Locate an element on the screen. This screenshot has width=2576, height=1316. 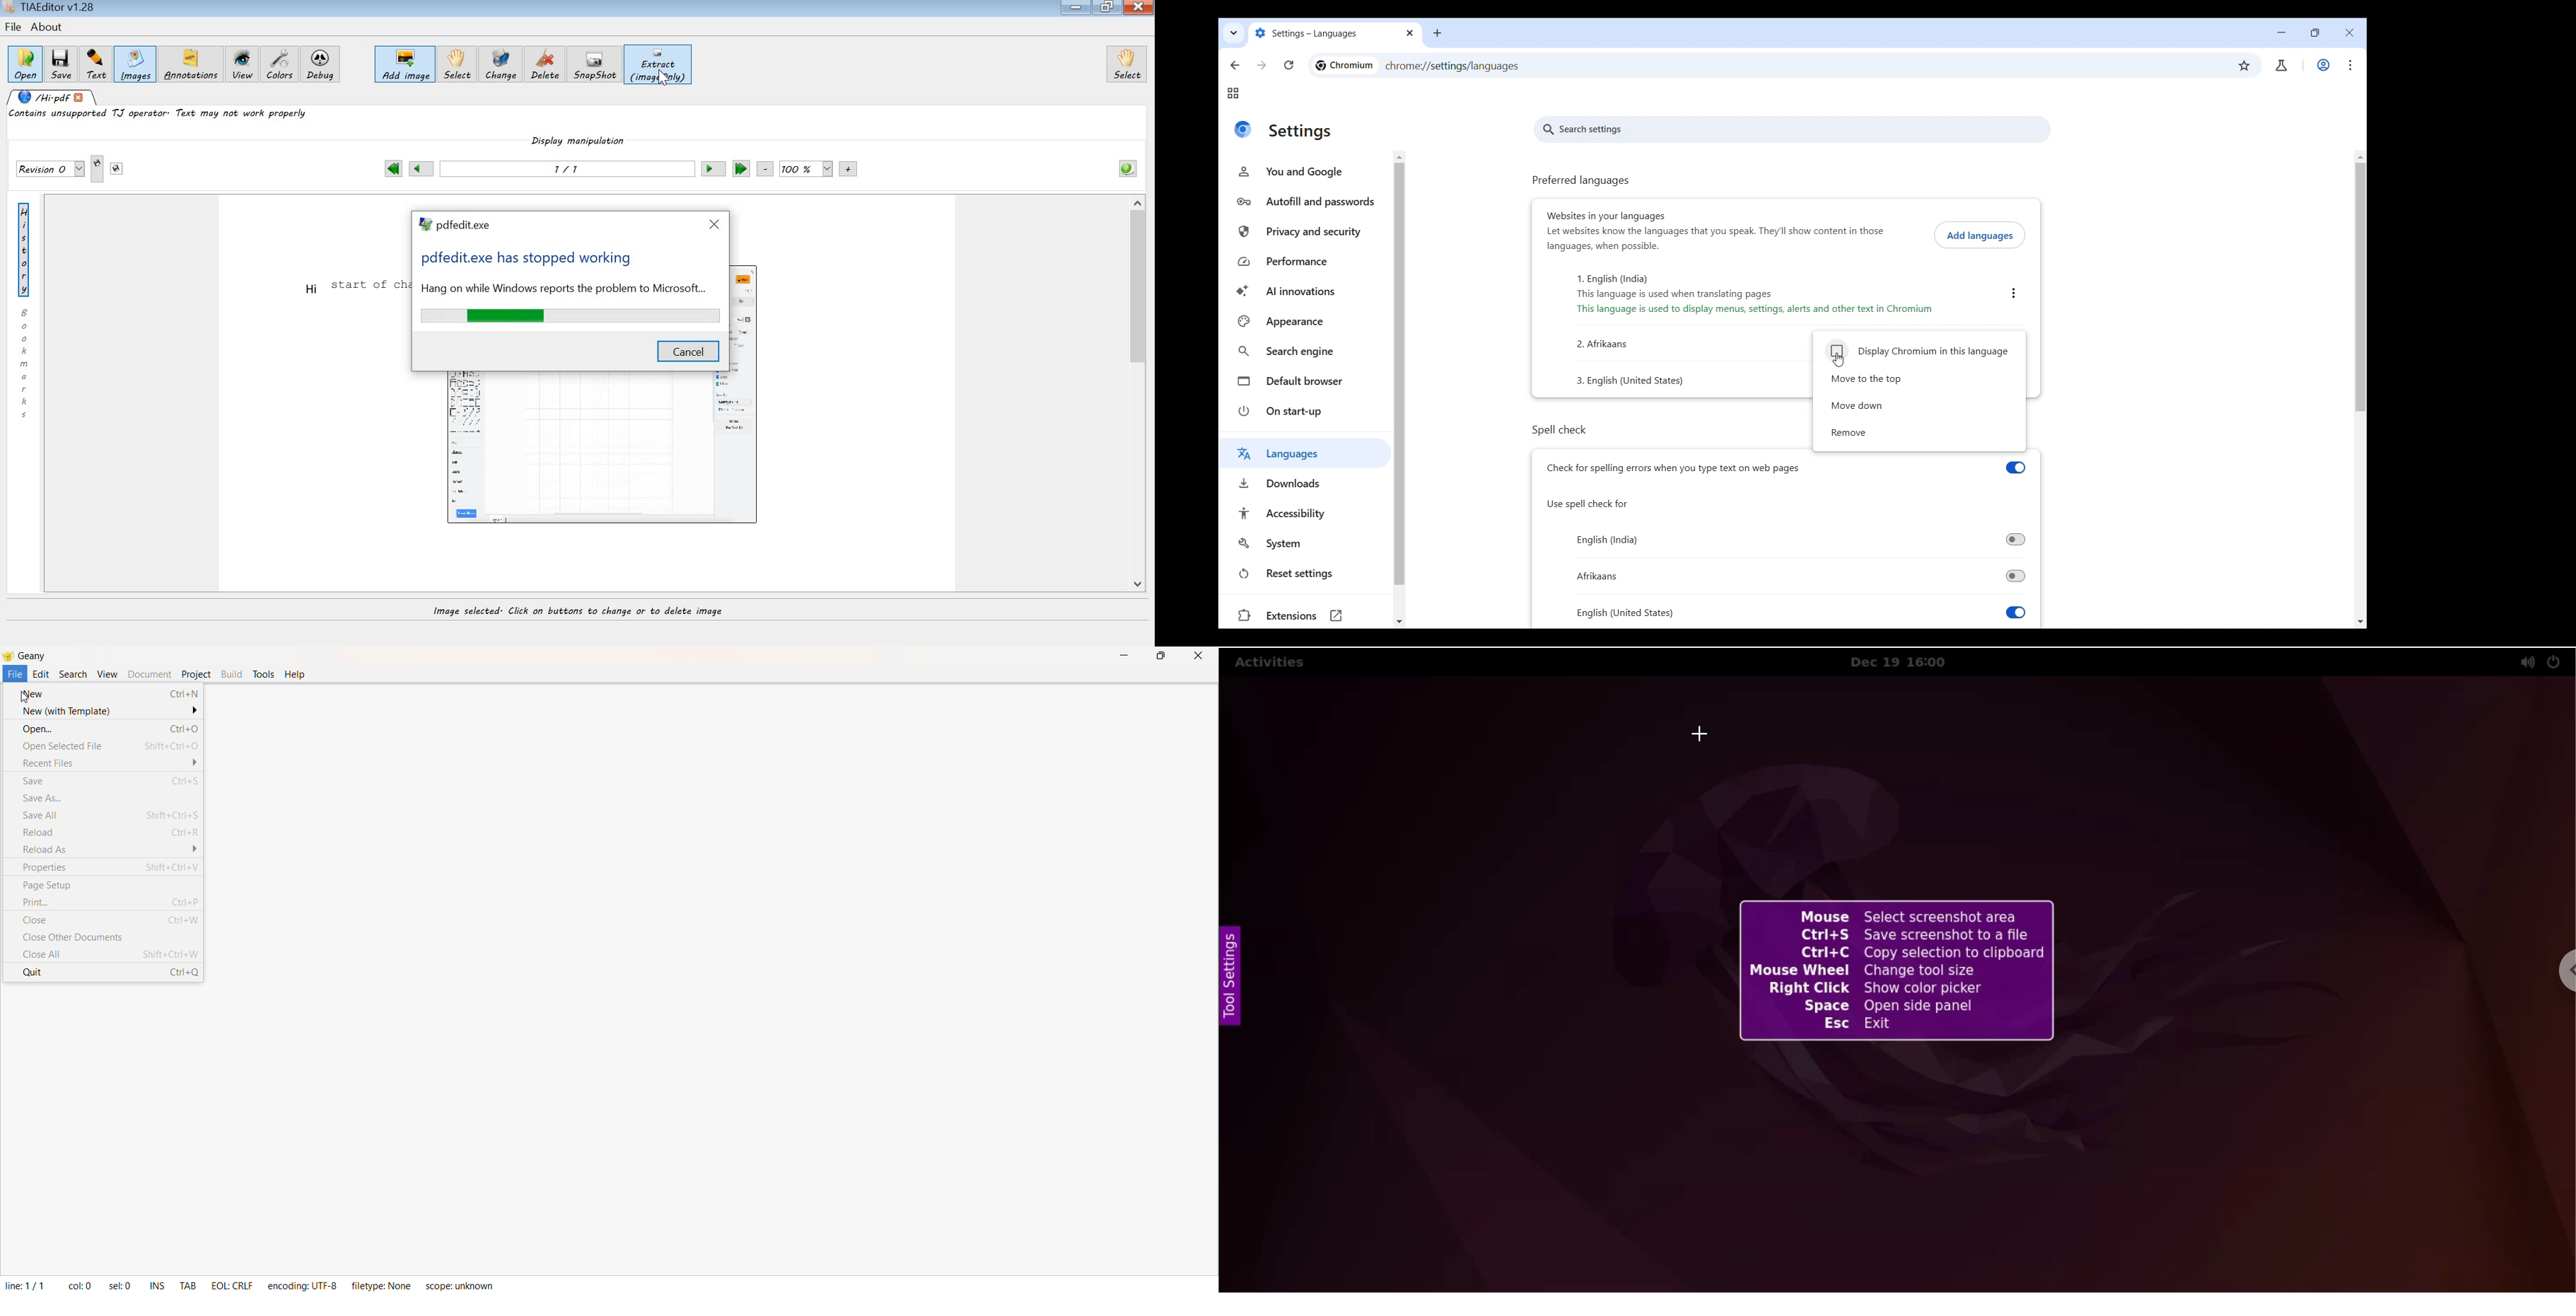
flameshot keyboard shortcuts  is located at coordinates (1898, 972).